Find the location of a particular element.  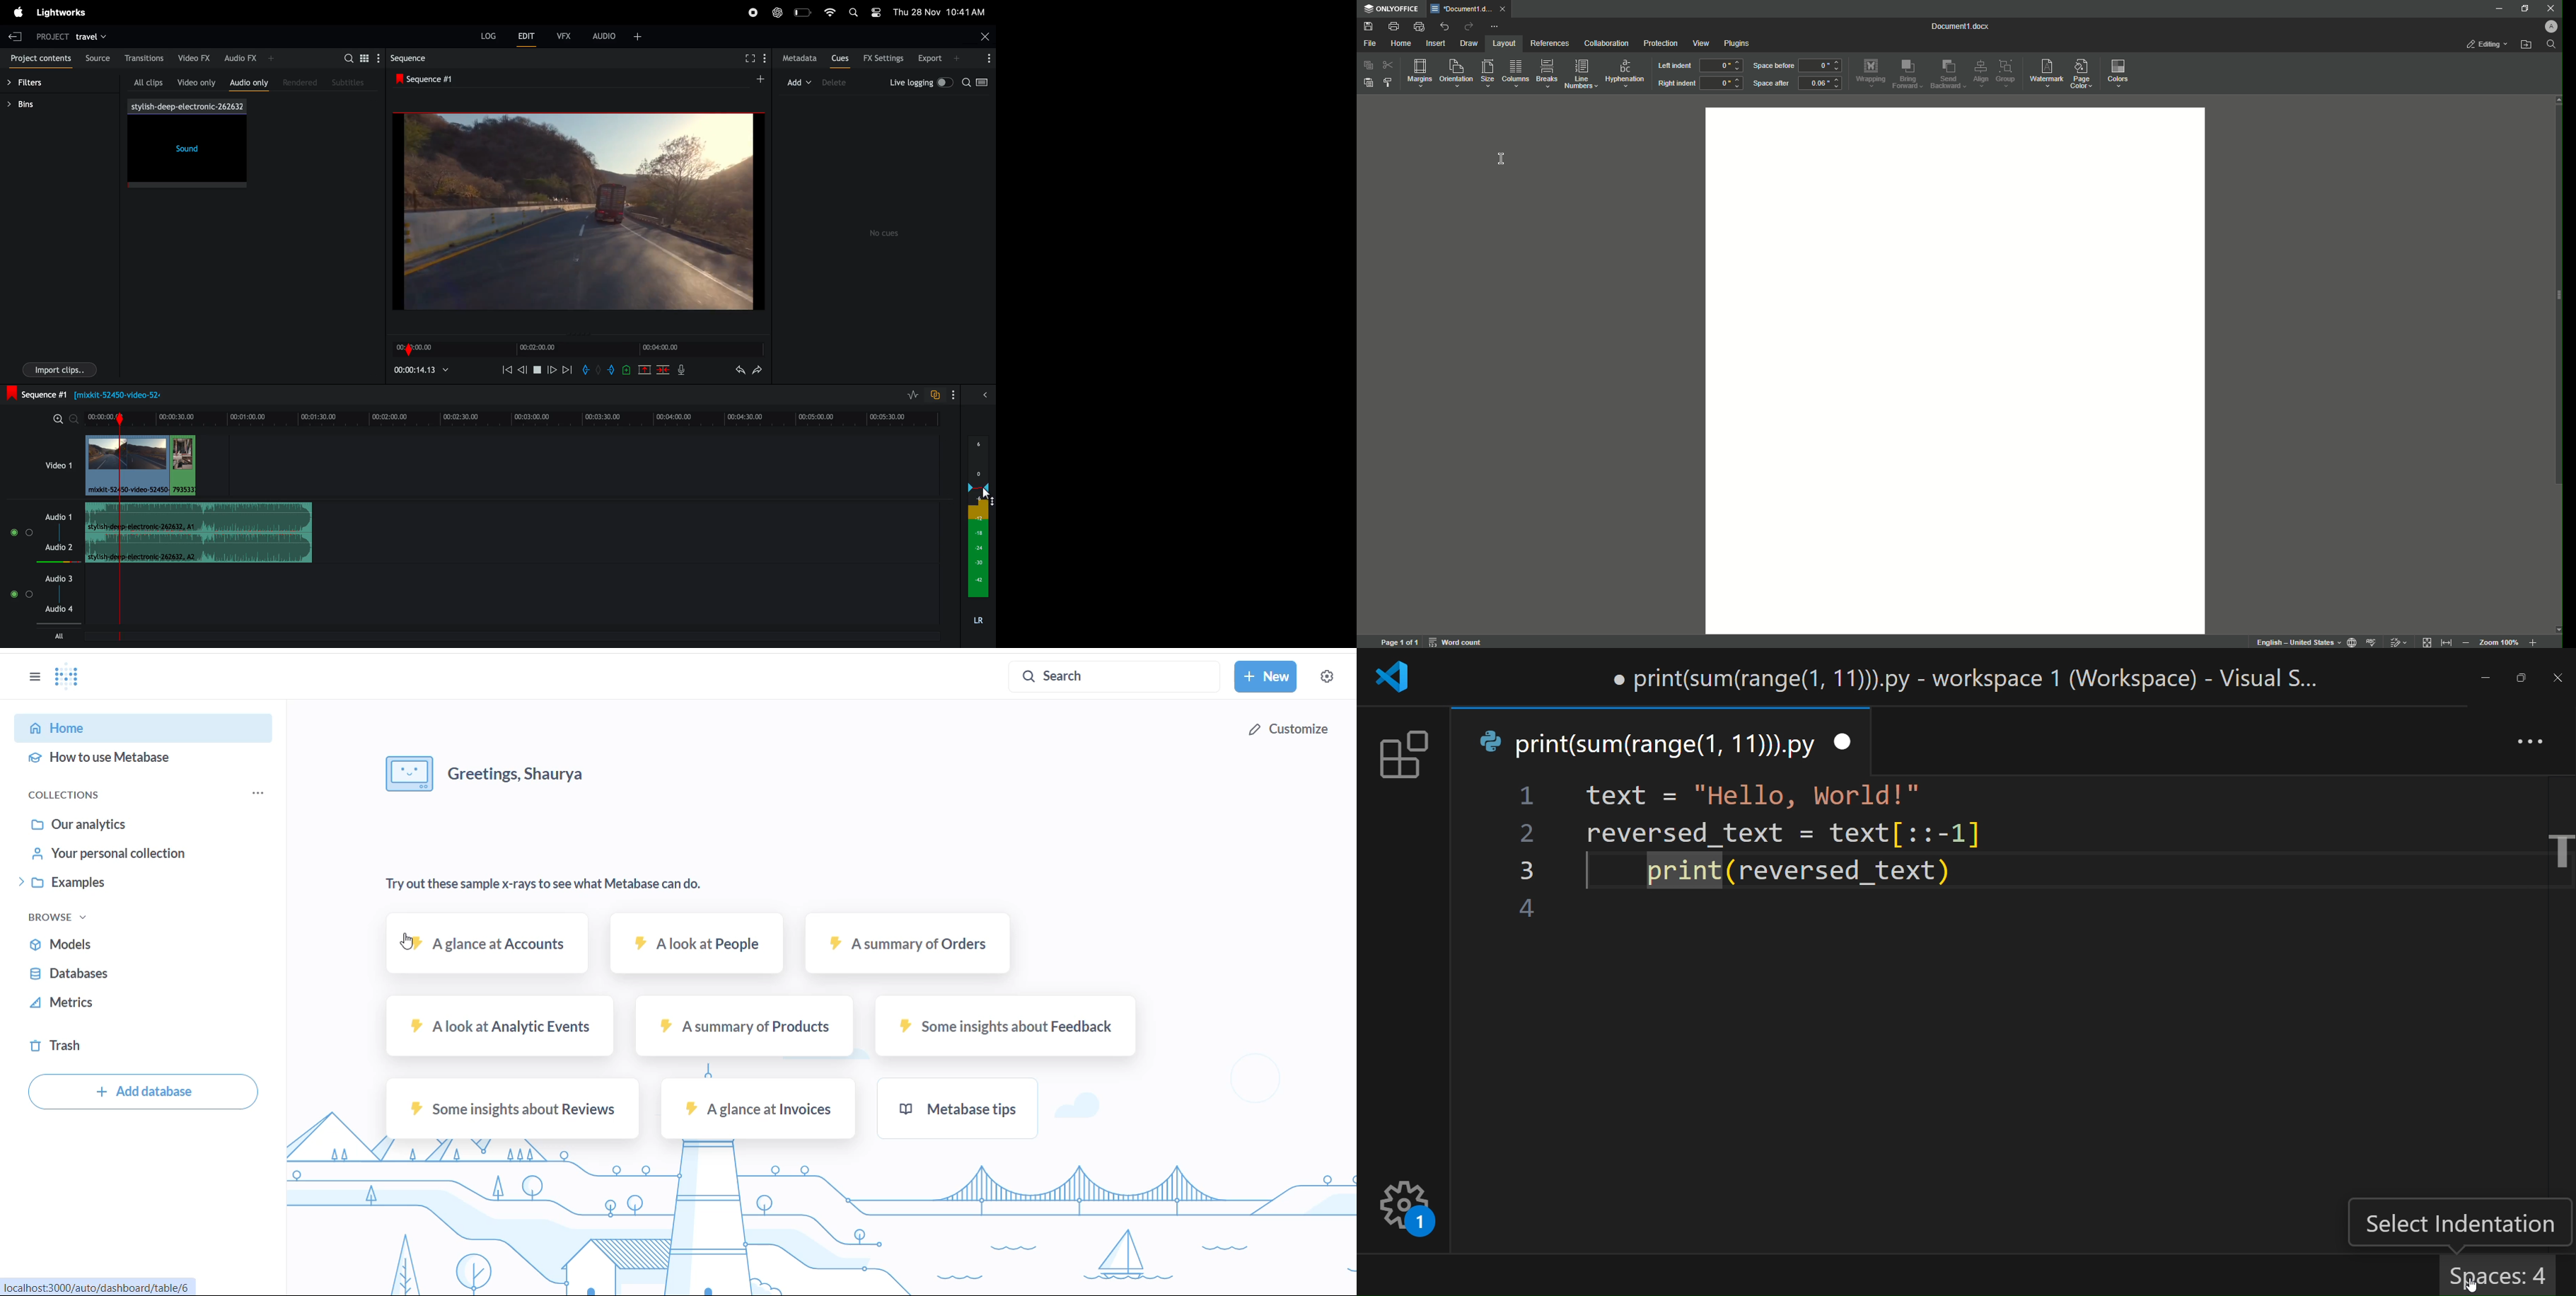

sound track is located at coordinates (201, 531).